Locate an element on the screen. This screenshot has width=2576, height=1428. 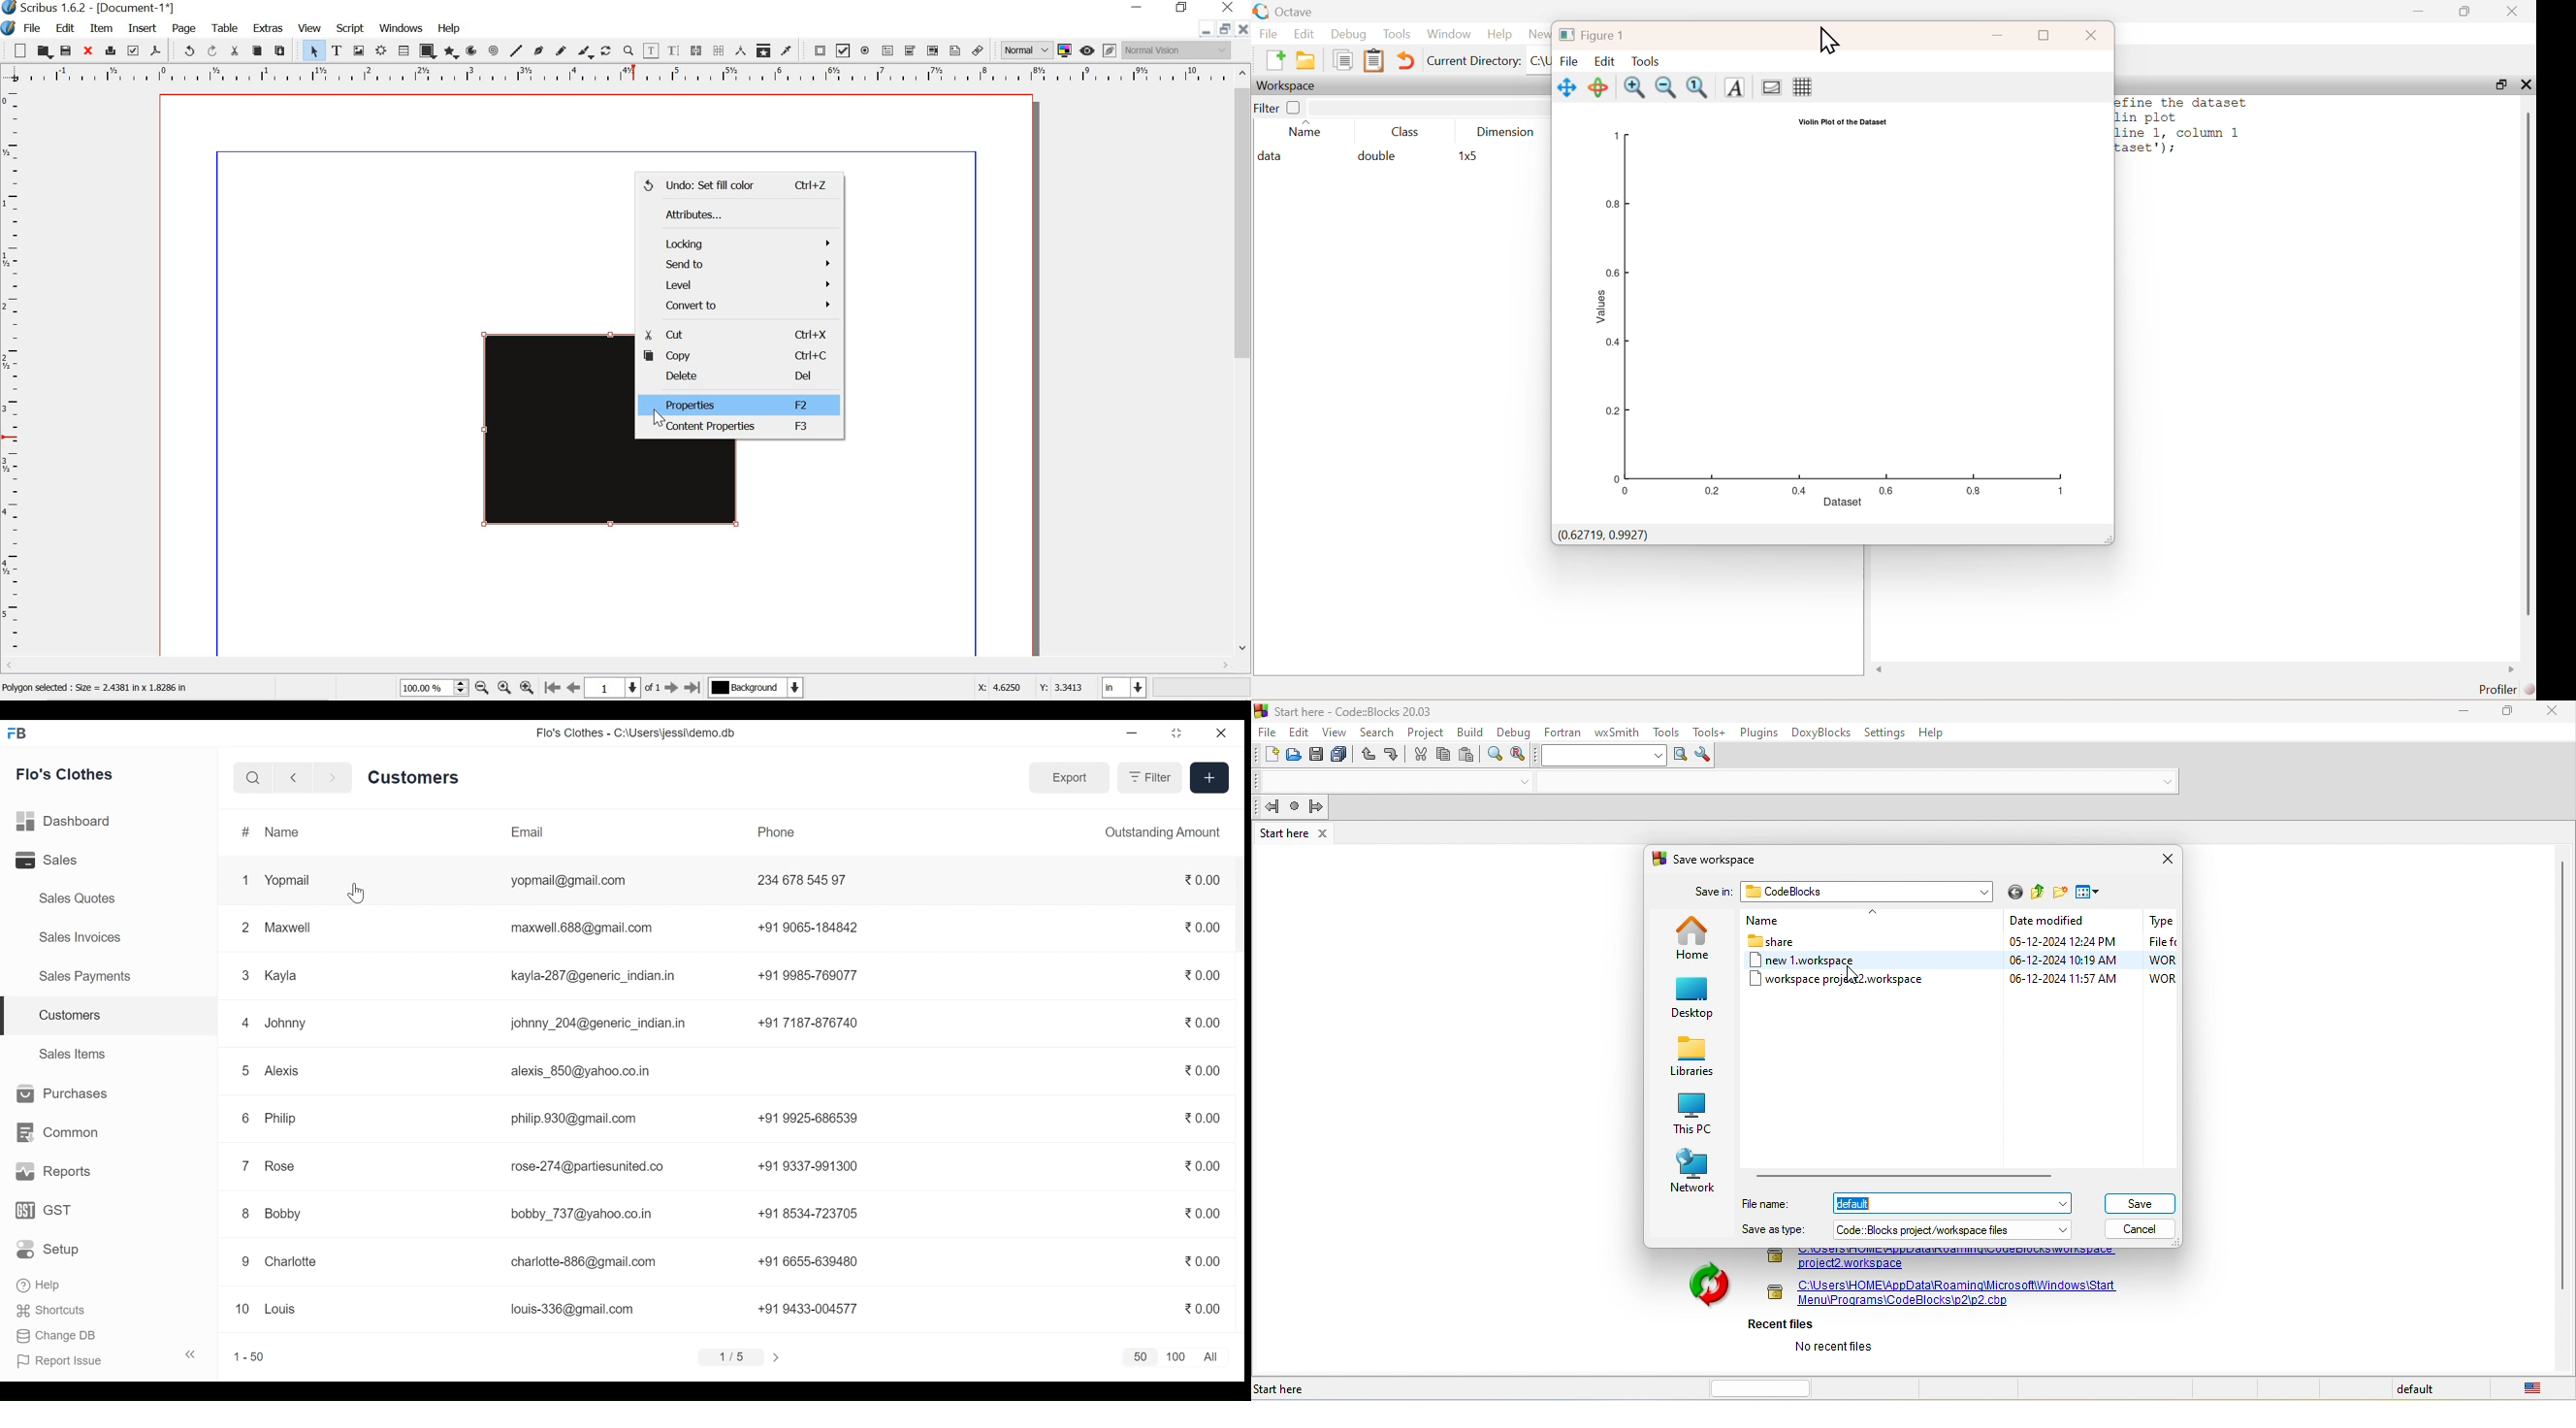
edit is located at coordinates (1300, 731).